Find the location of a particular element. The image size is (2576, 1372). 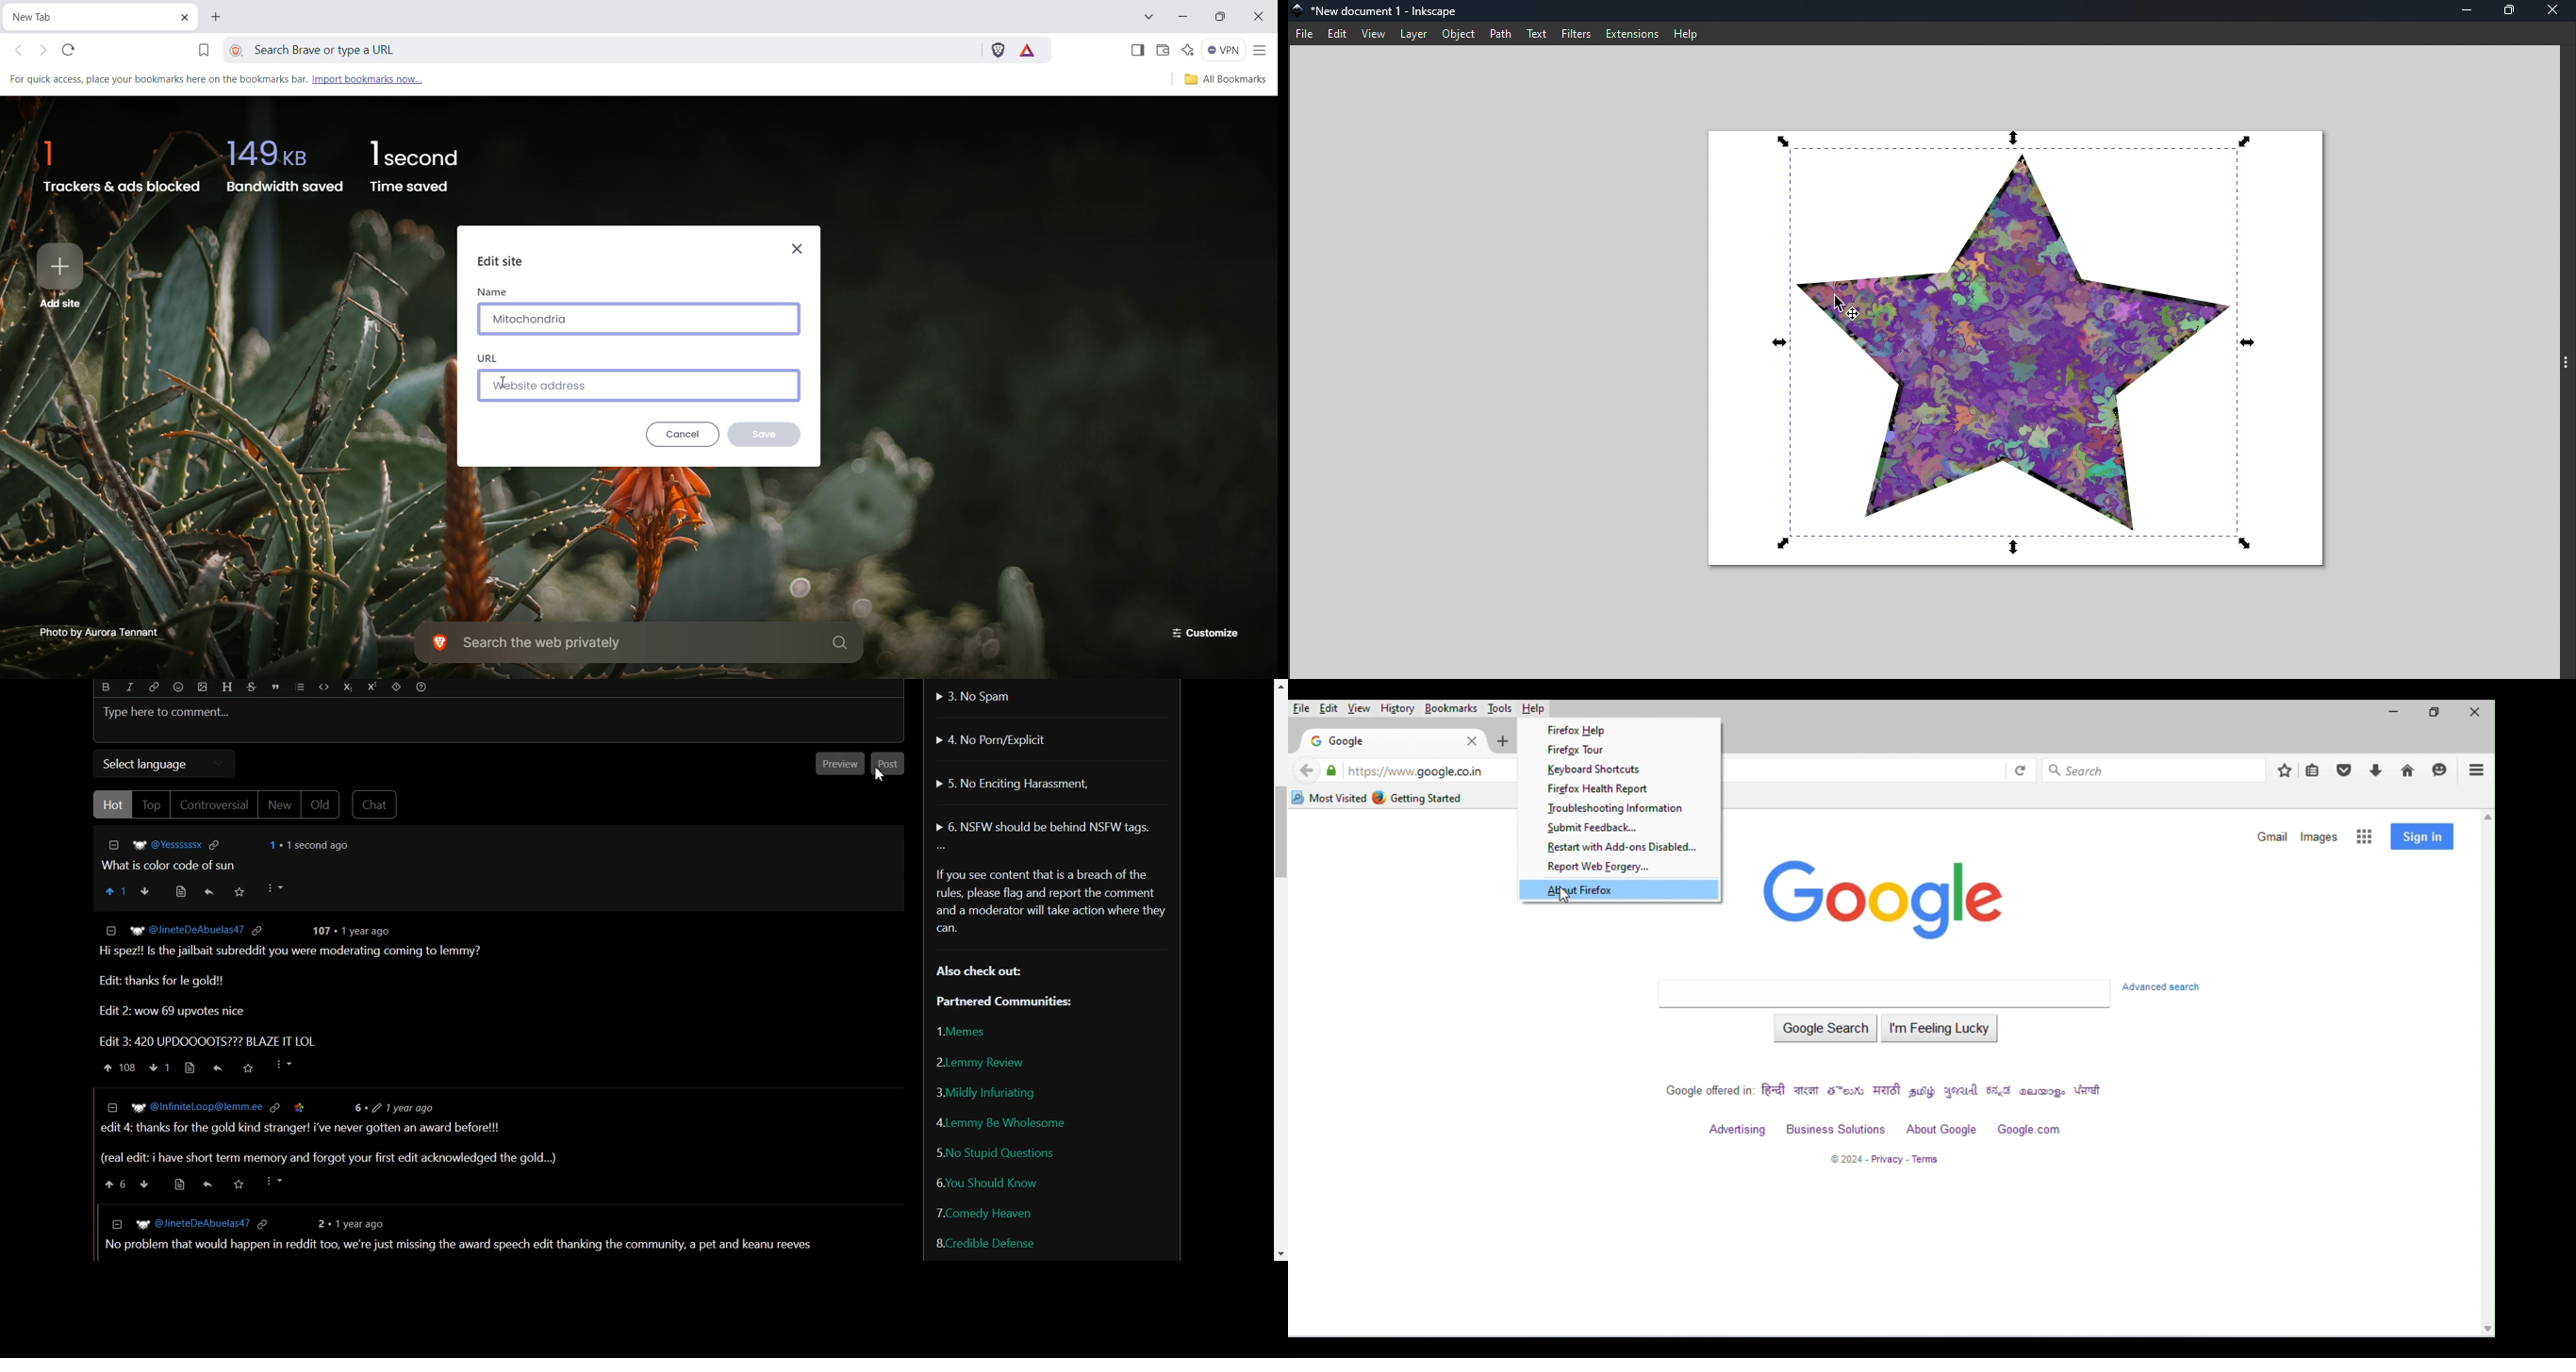

add bookmarks is located at coordinates (2284, 770).